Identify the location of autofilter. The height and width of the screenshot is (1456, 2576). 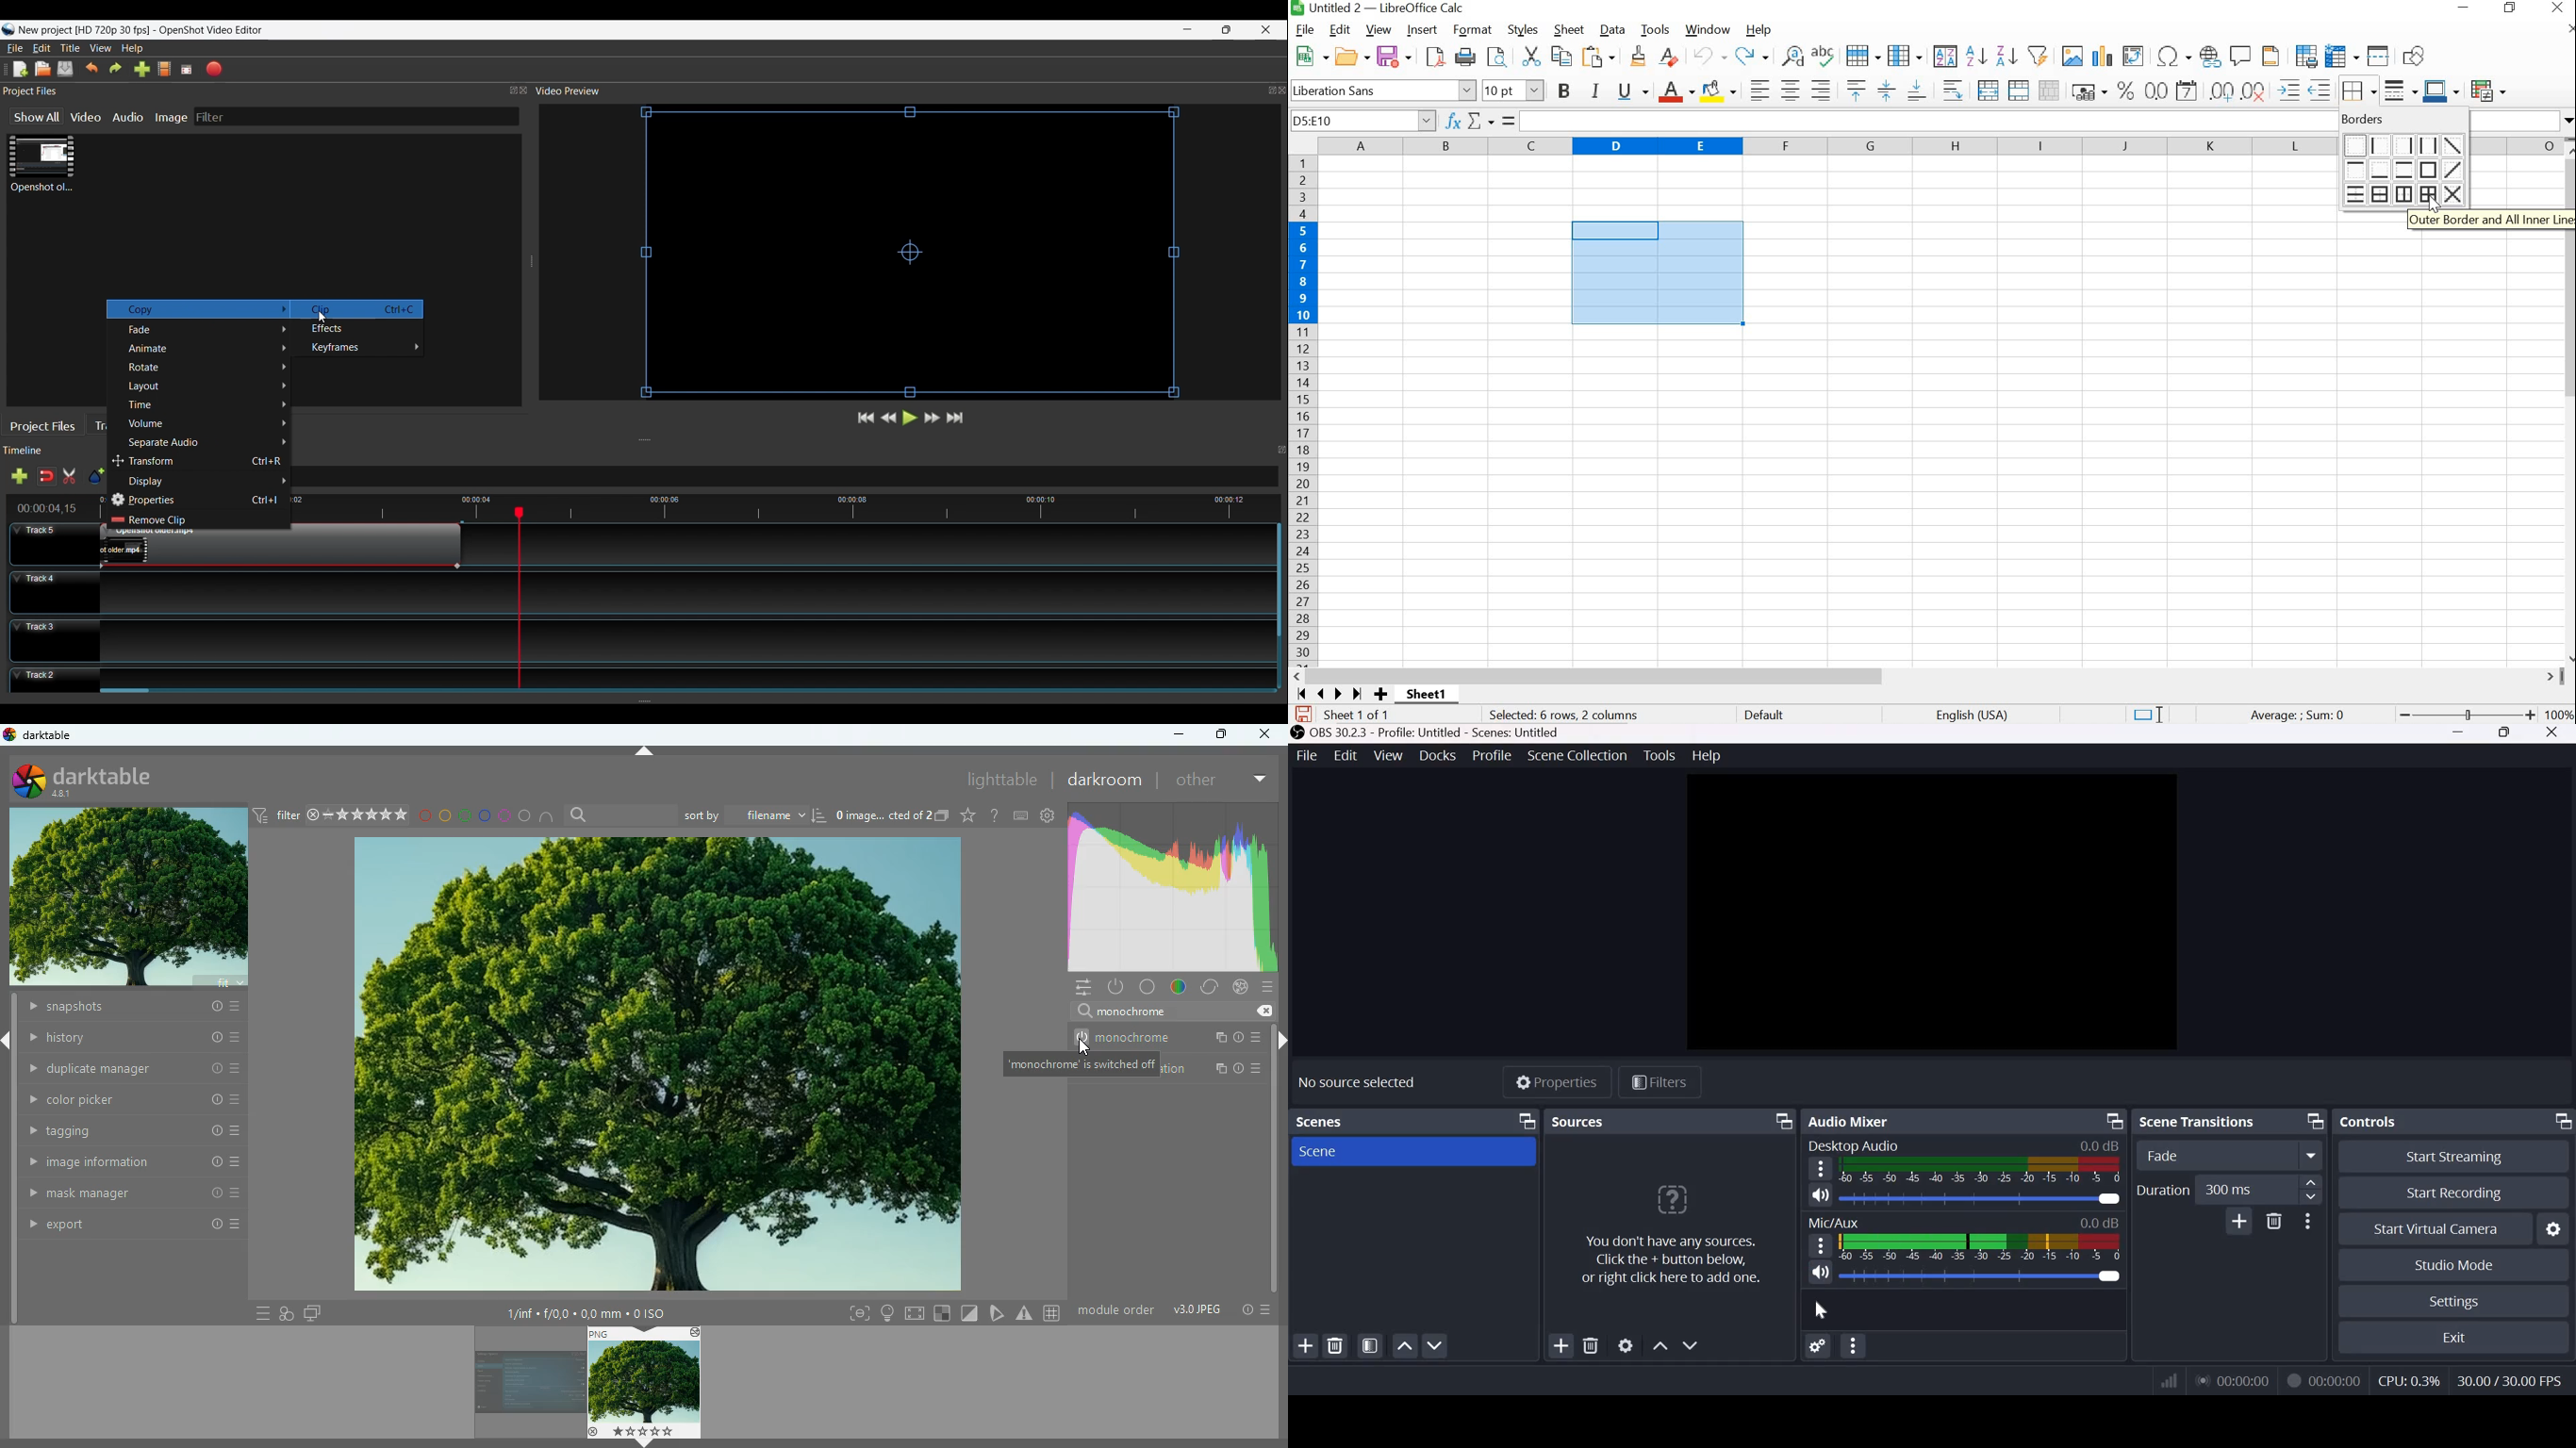
(2040, 55).